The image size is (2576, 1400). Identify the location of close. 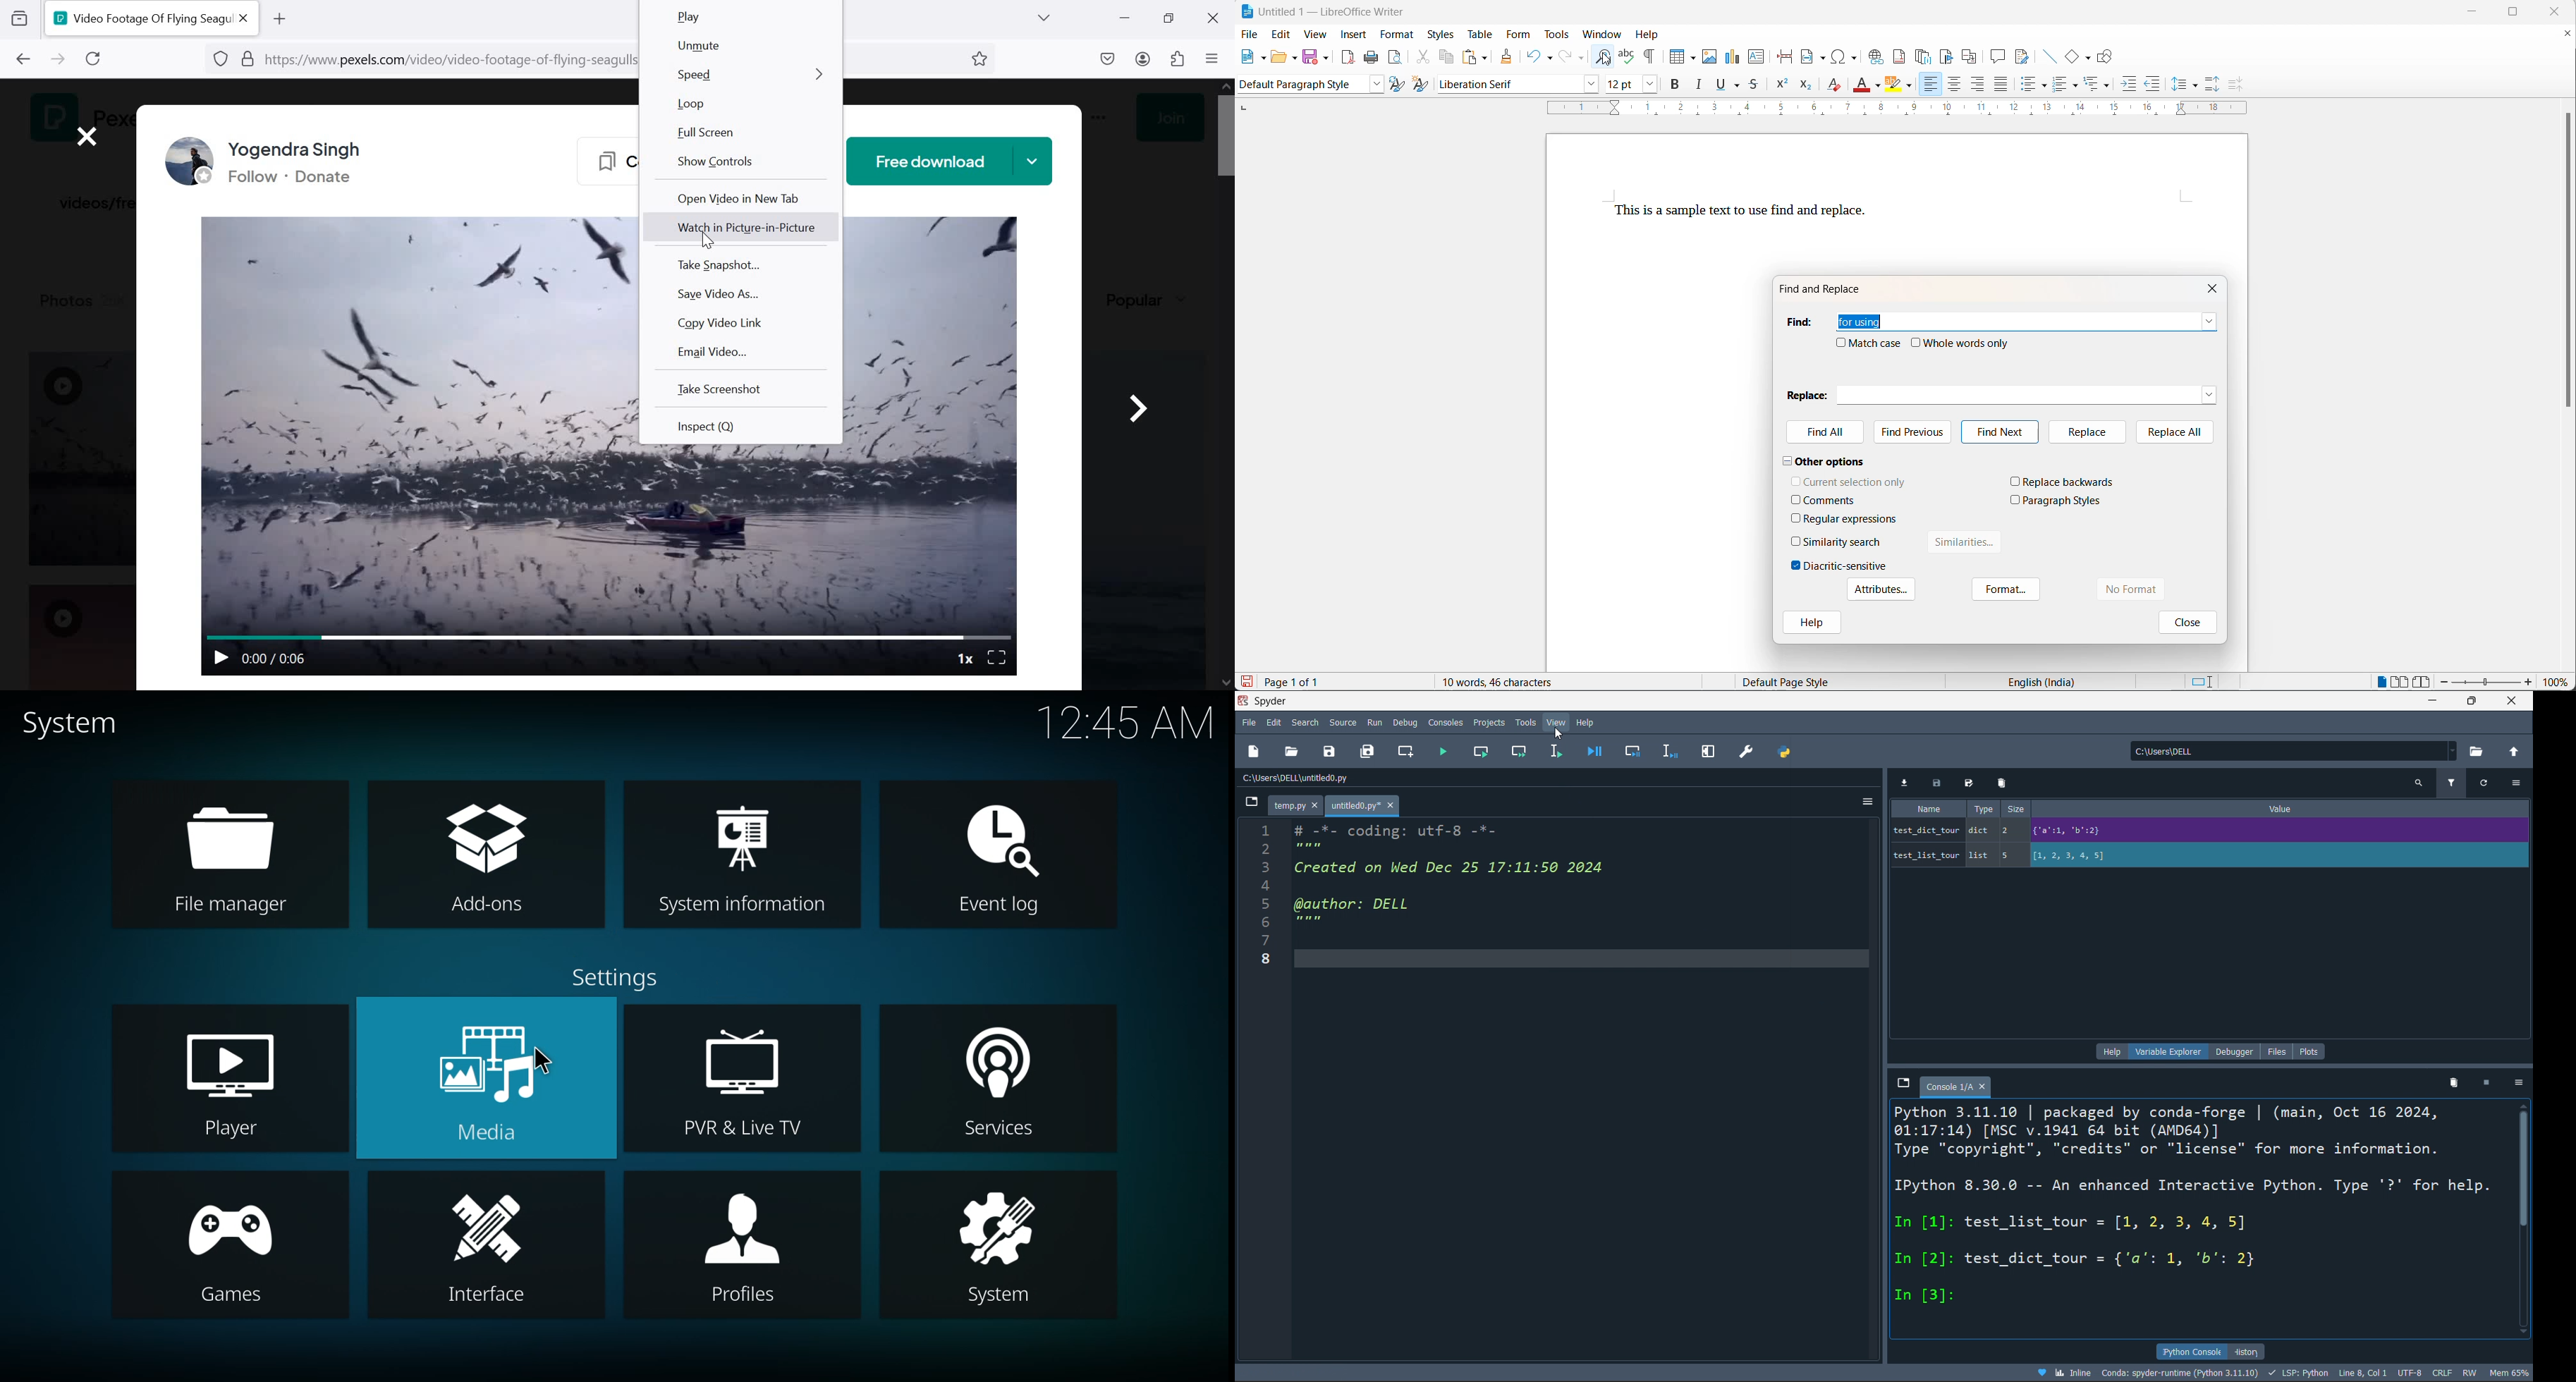
(1212, 18).